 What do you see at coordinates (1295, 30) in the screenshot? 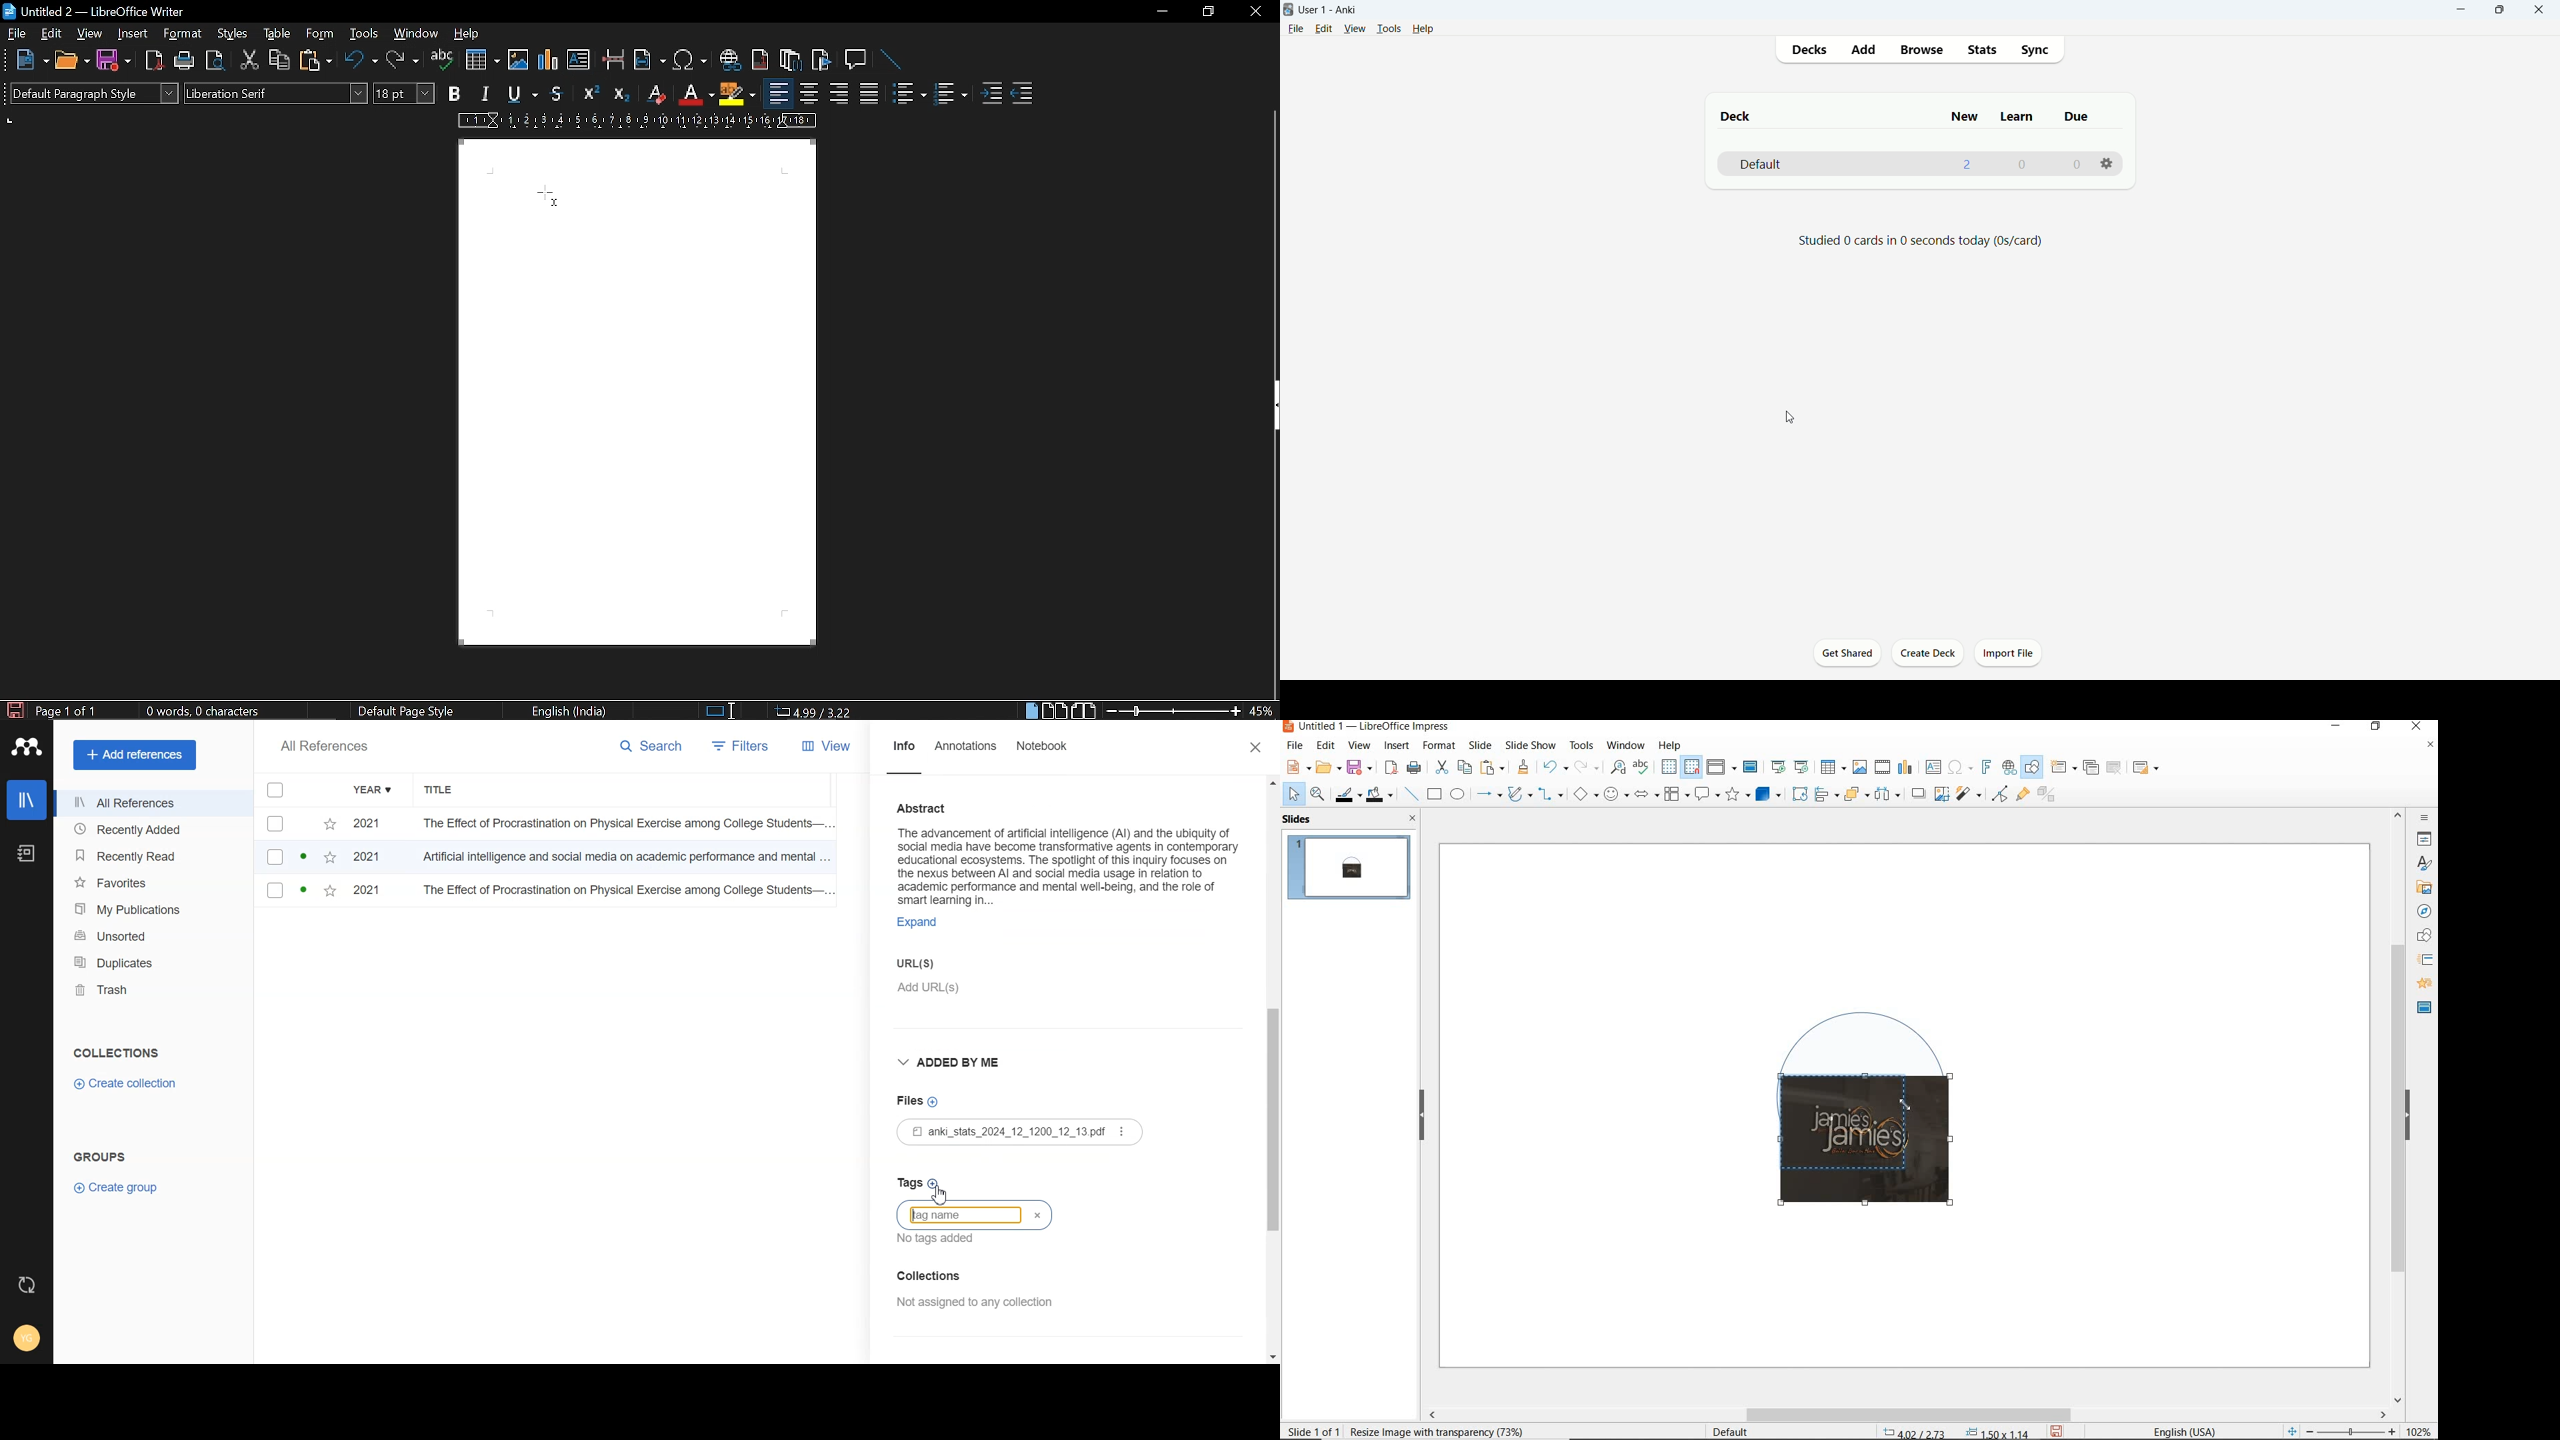
I see `file` at bounding box center [1295, 30].